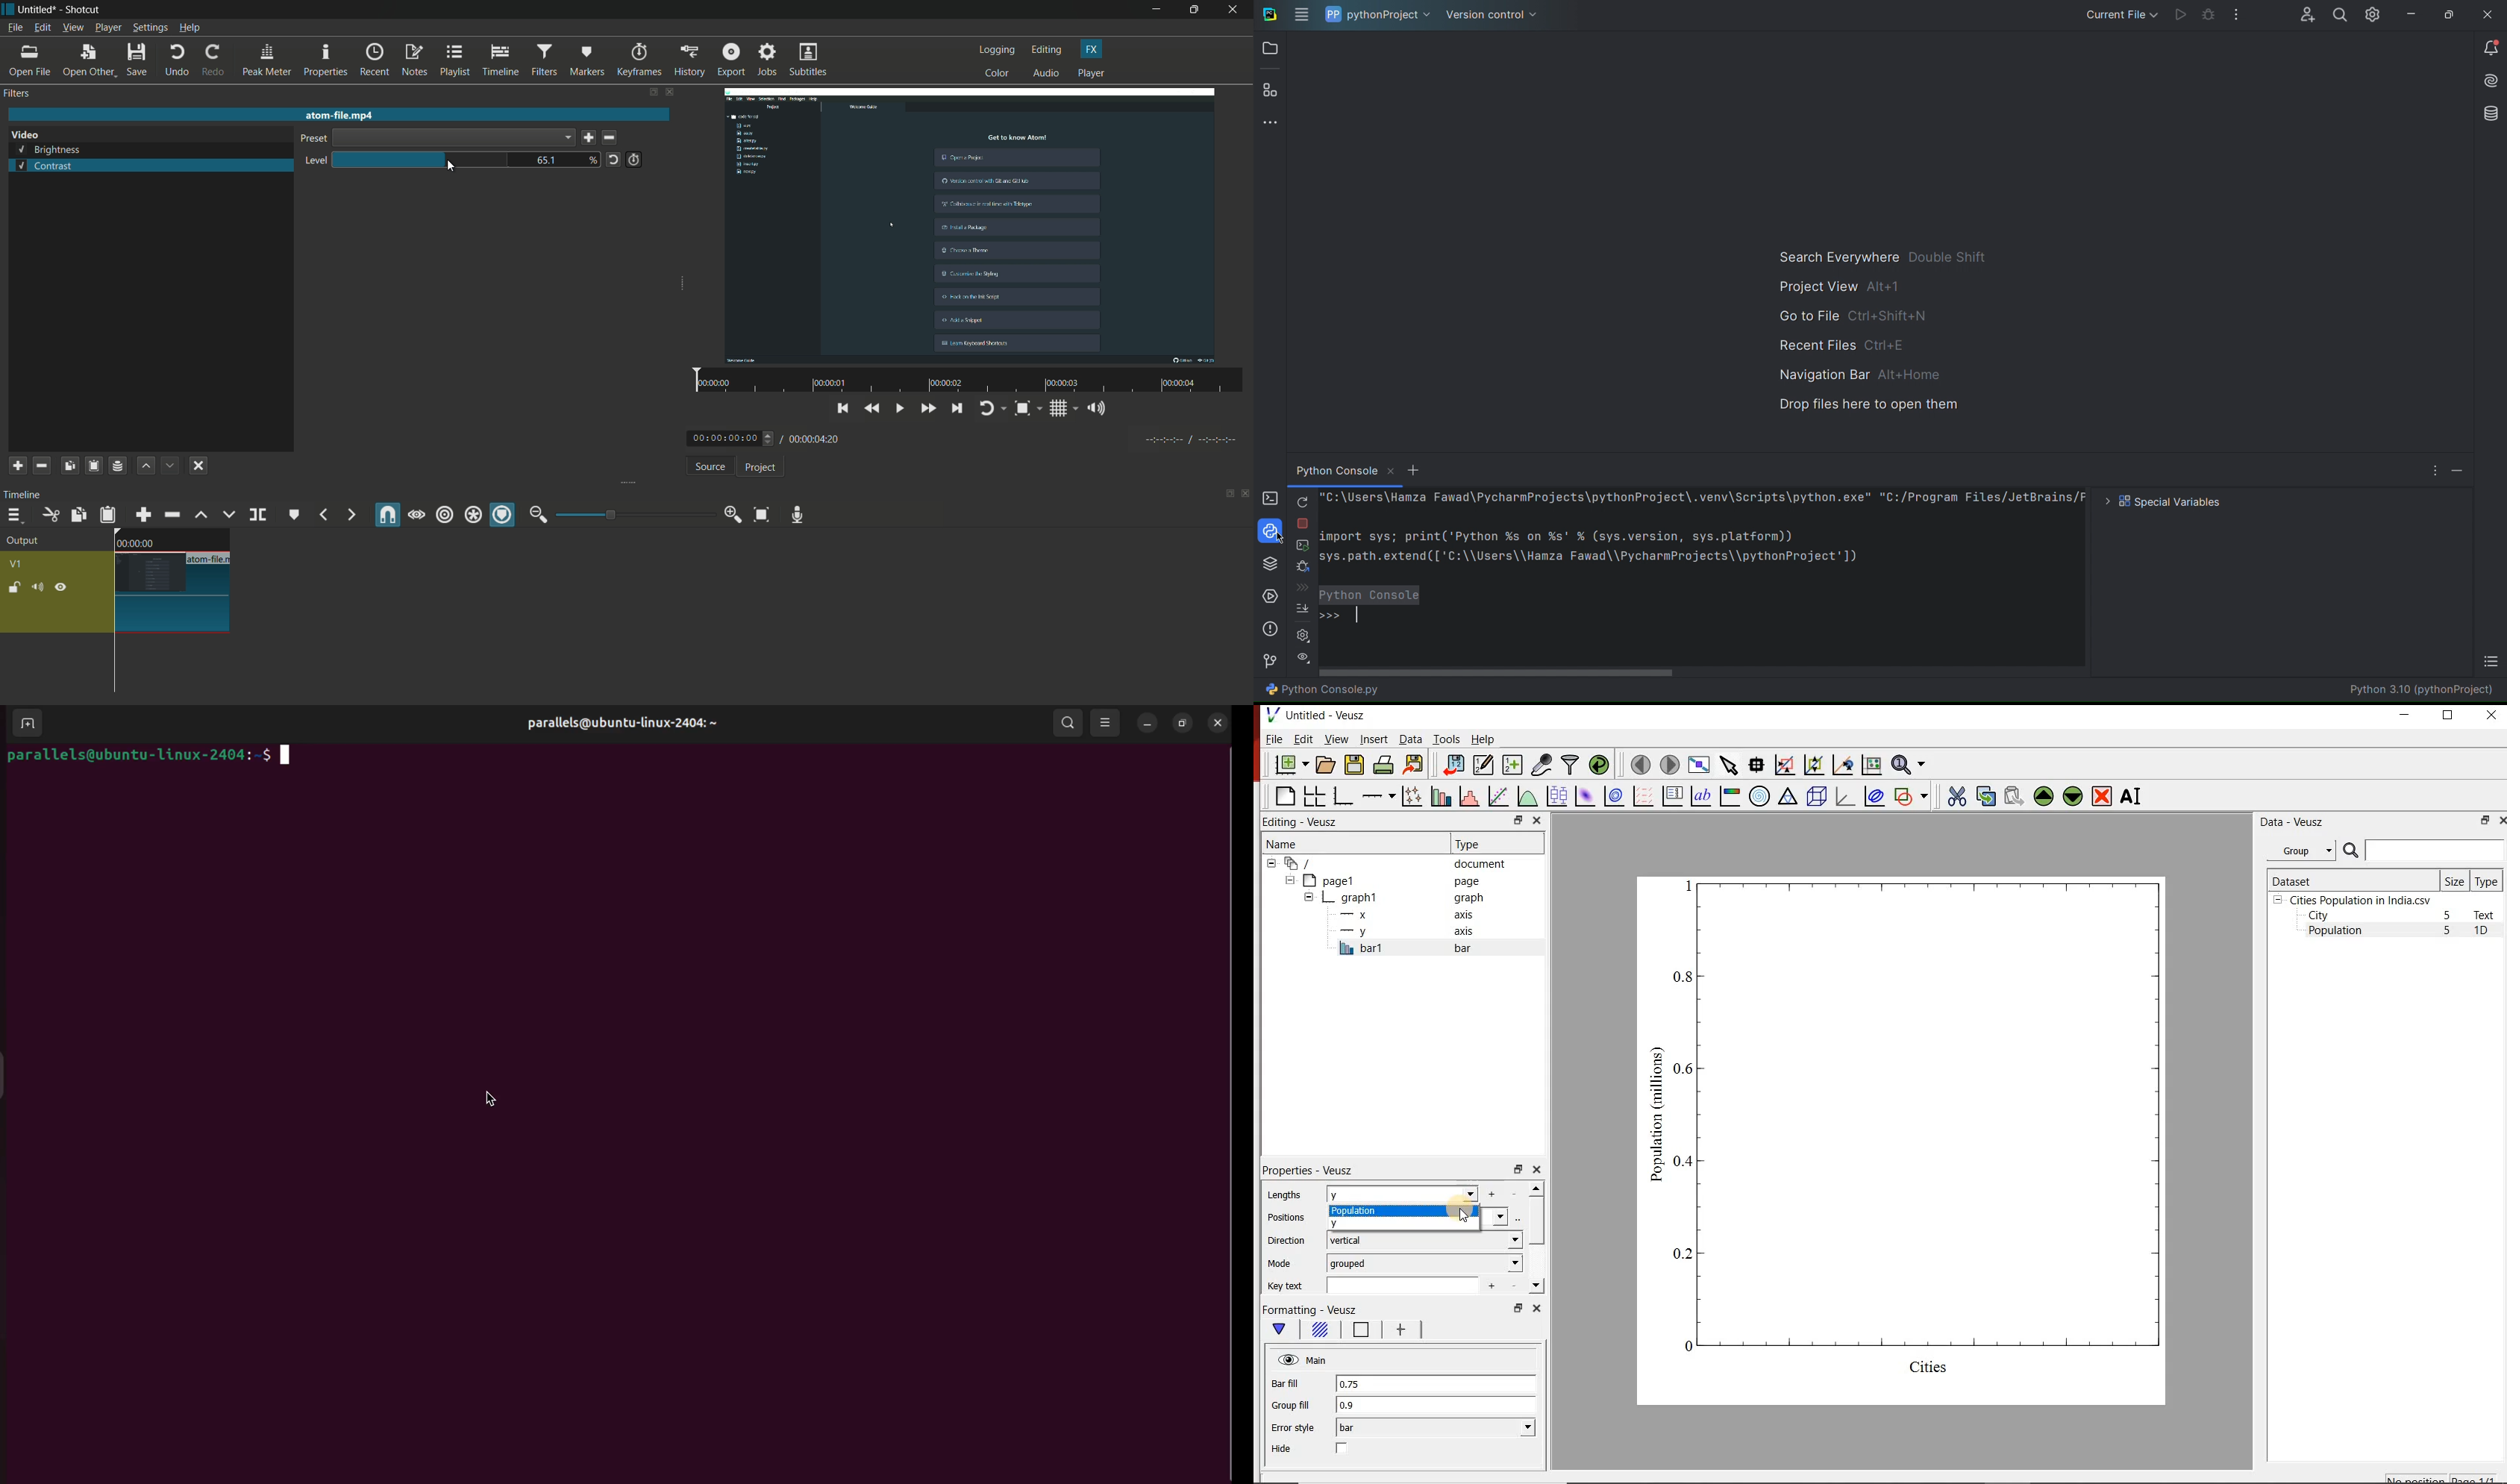 This screenshot has width=2520, height=1484. I want to click on close app, so click(1235, 10).